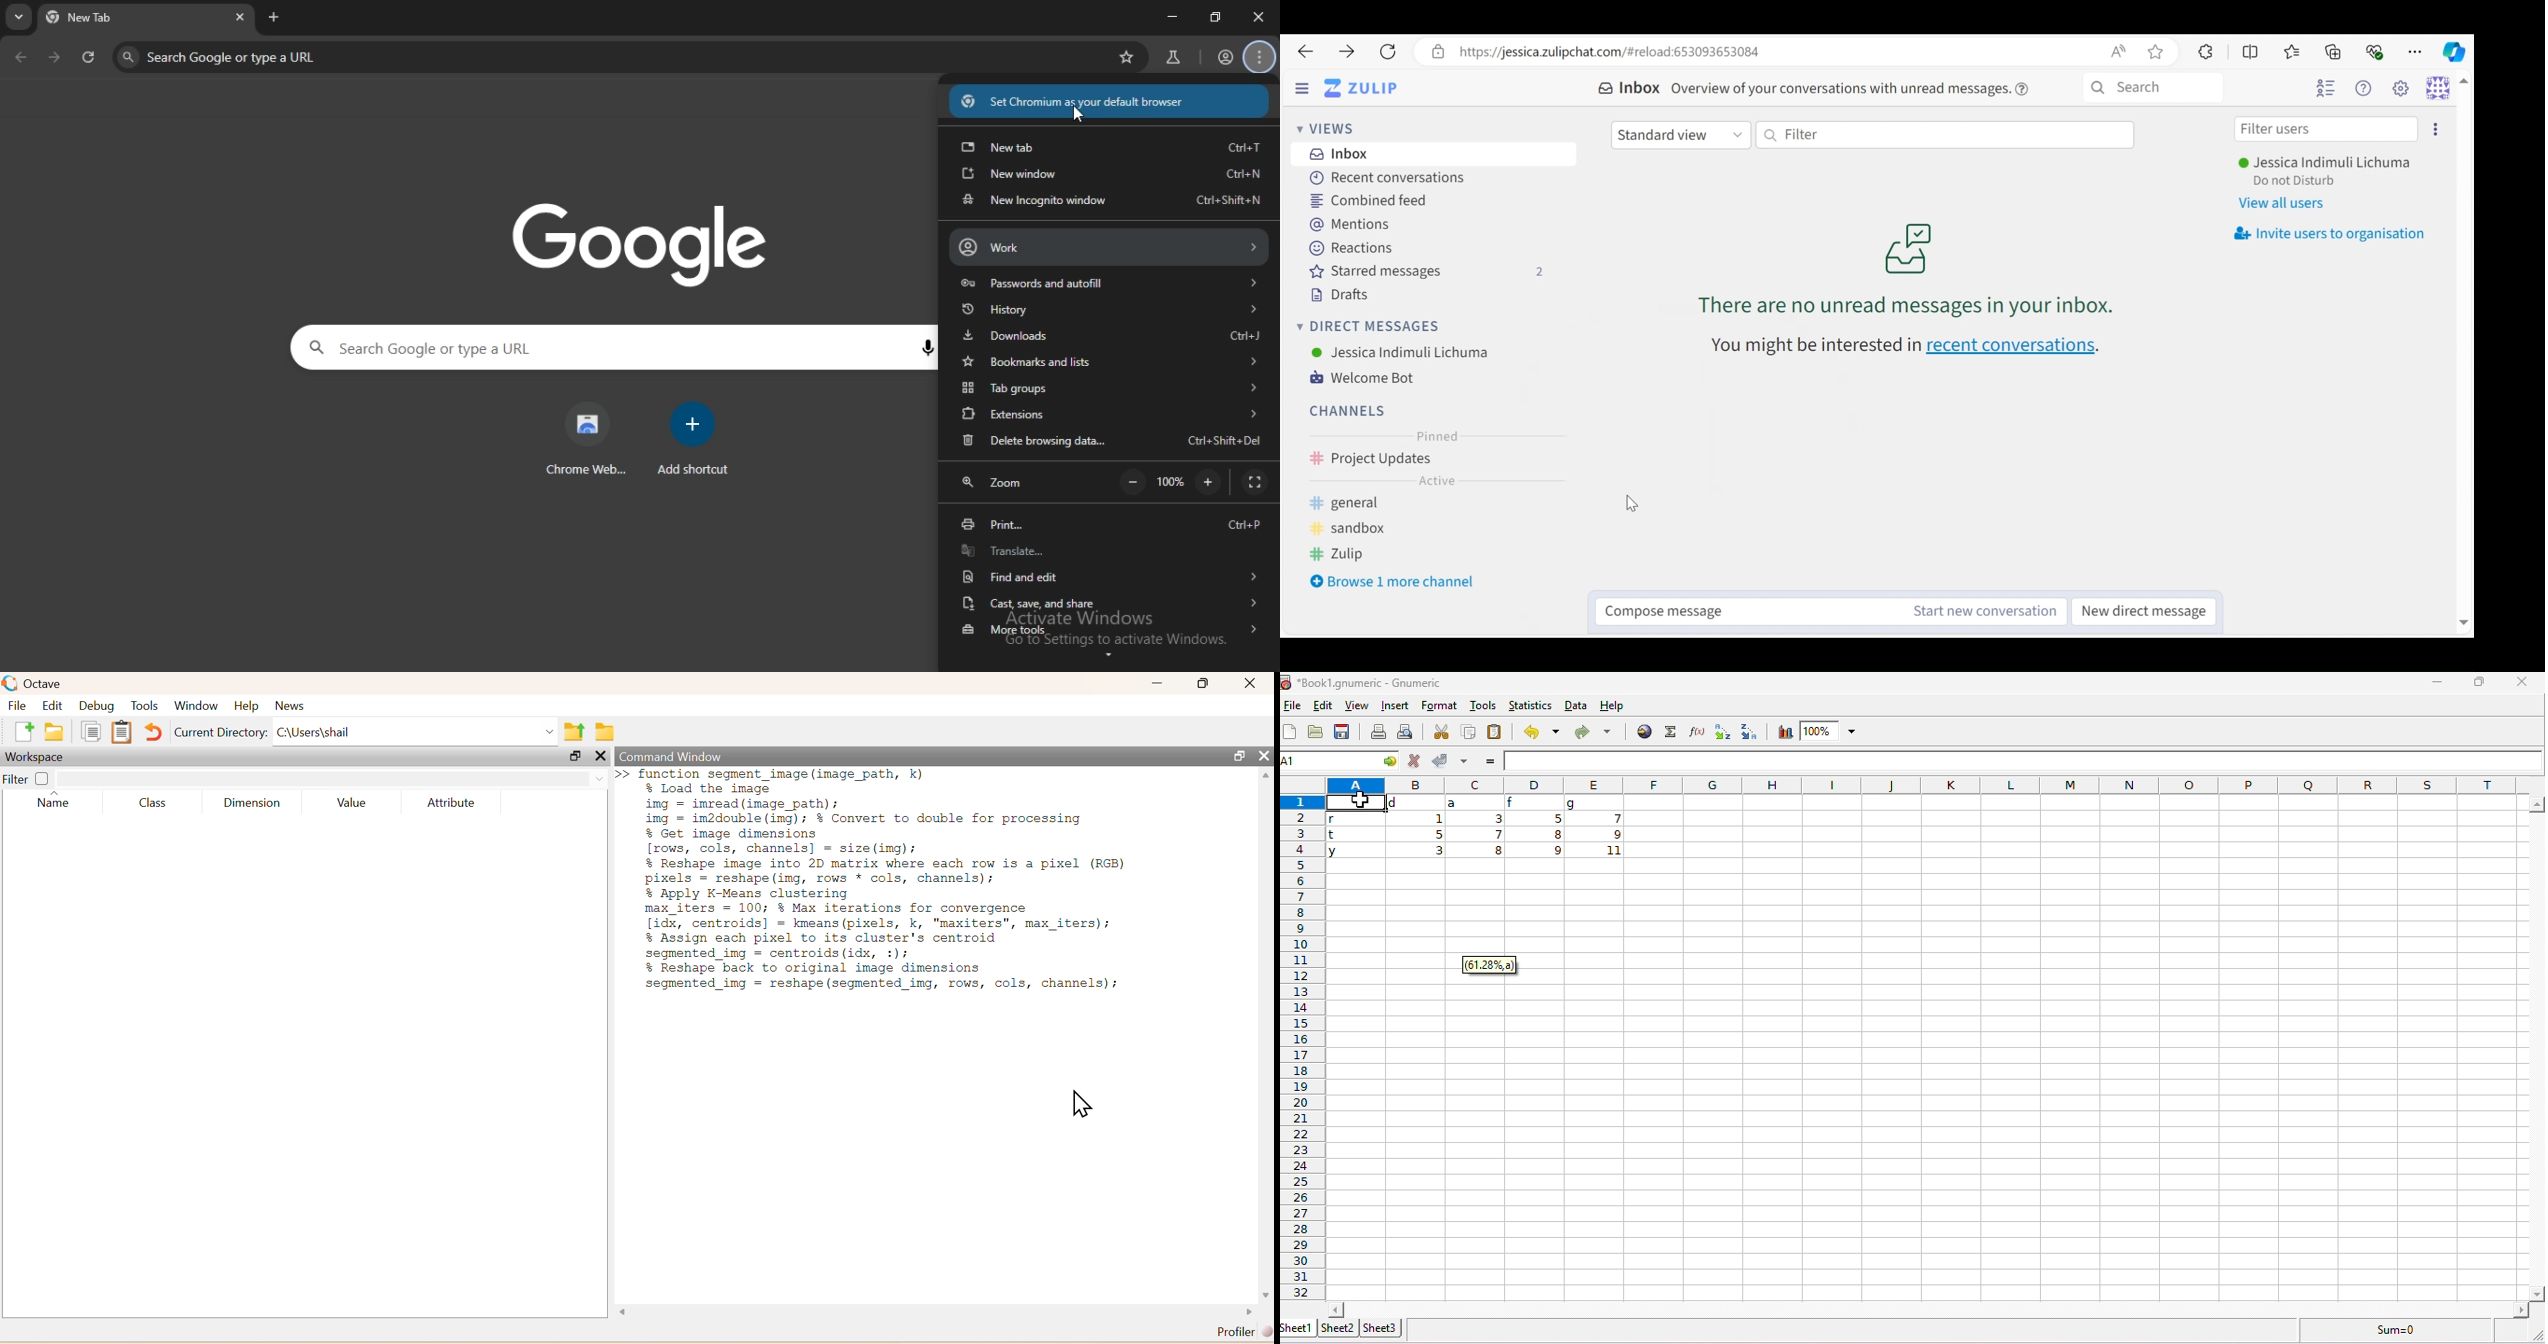 The width and height of the screenshot is (2548, 1344). I want to click on Value, so click(352, 804).